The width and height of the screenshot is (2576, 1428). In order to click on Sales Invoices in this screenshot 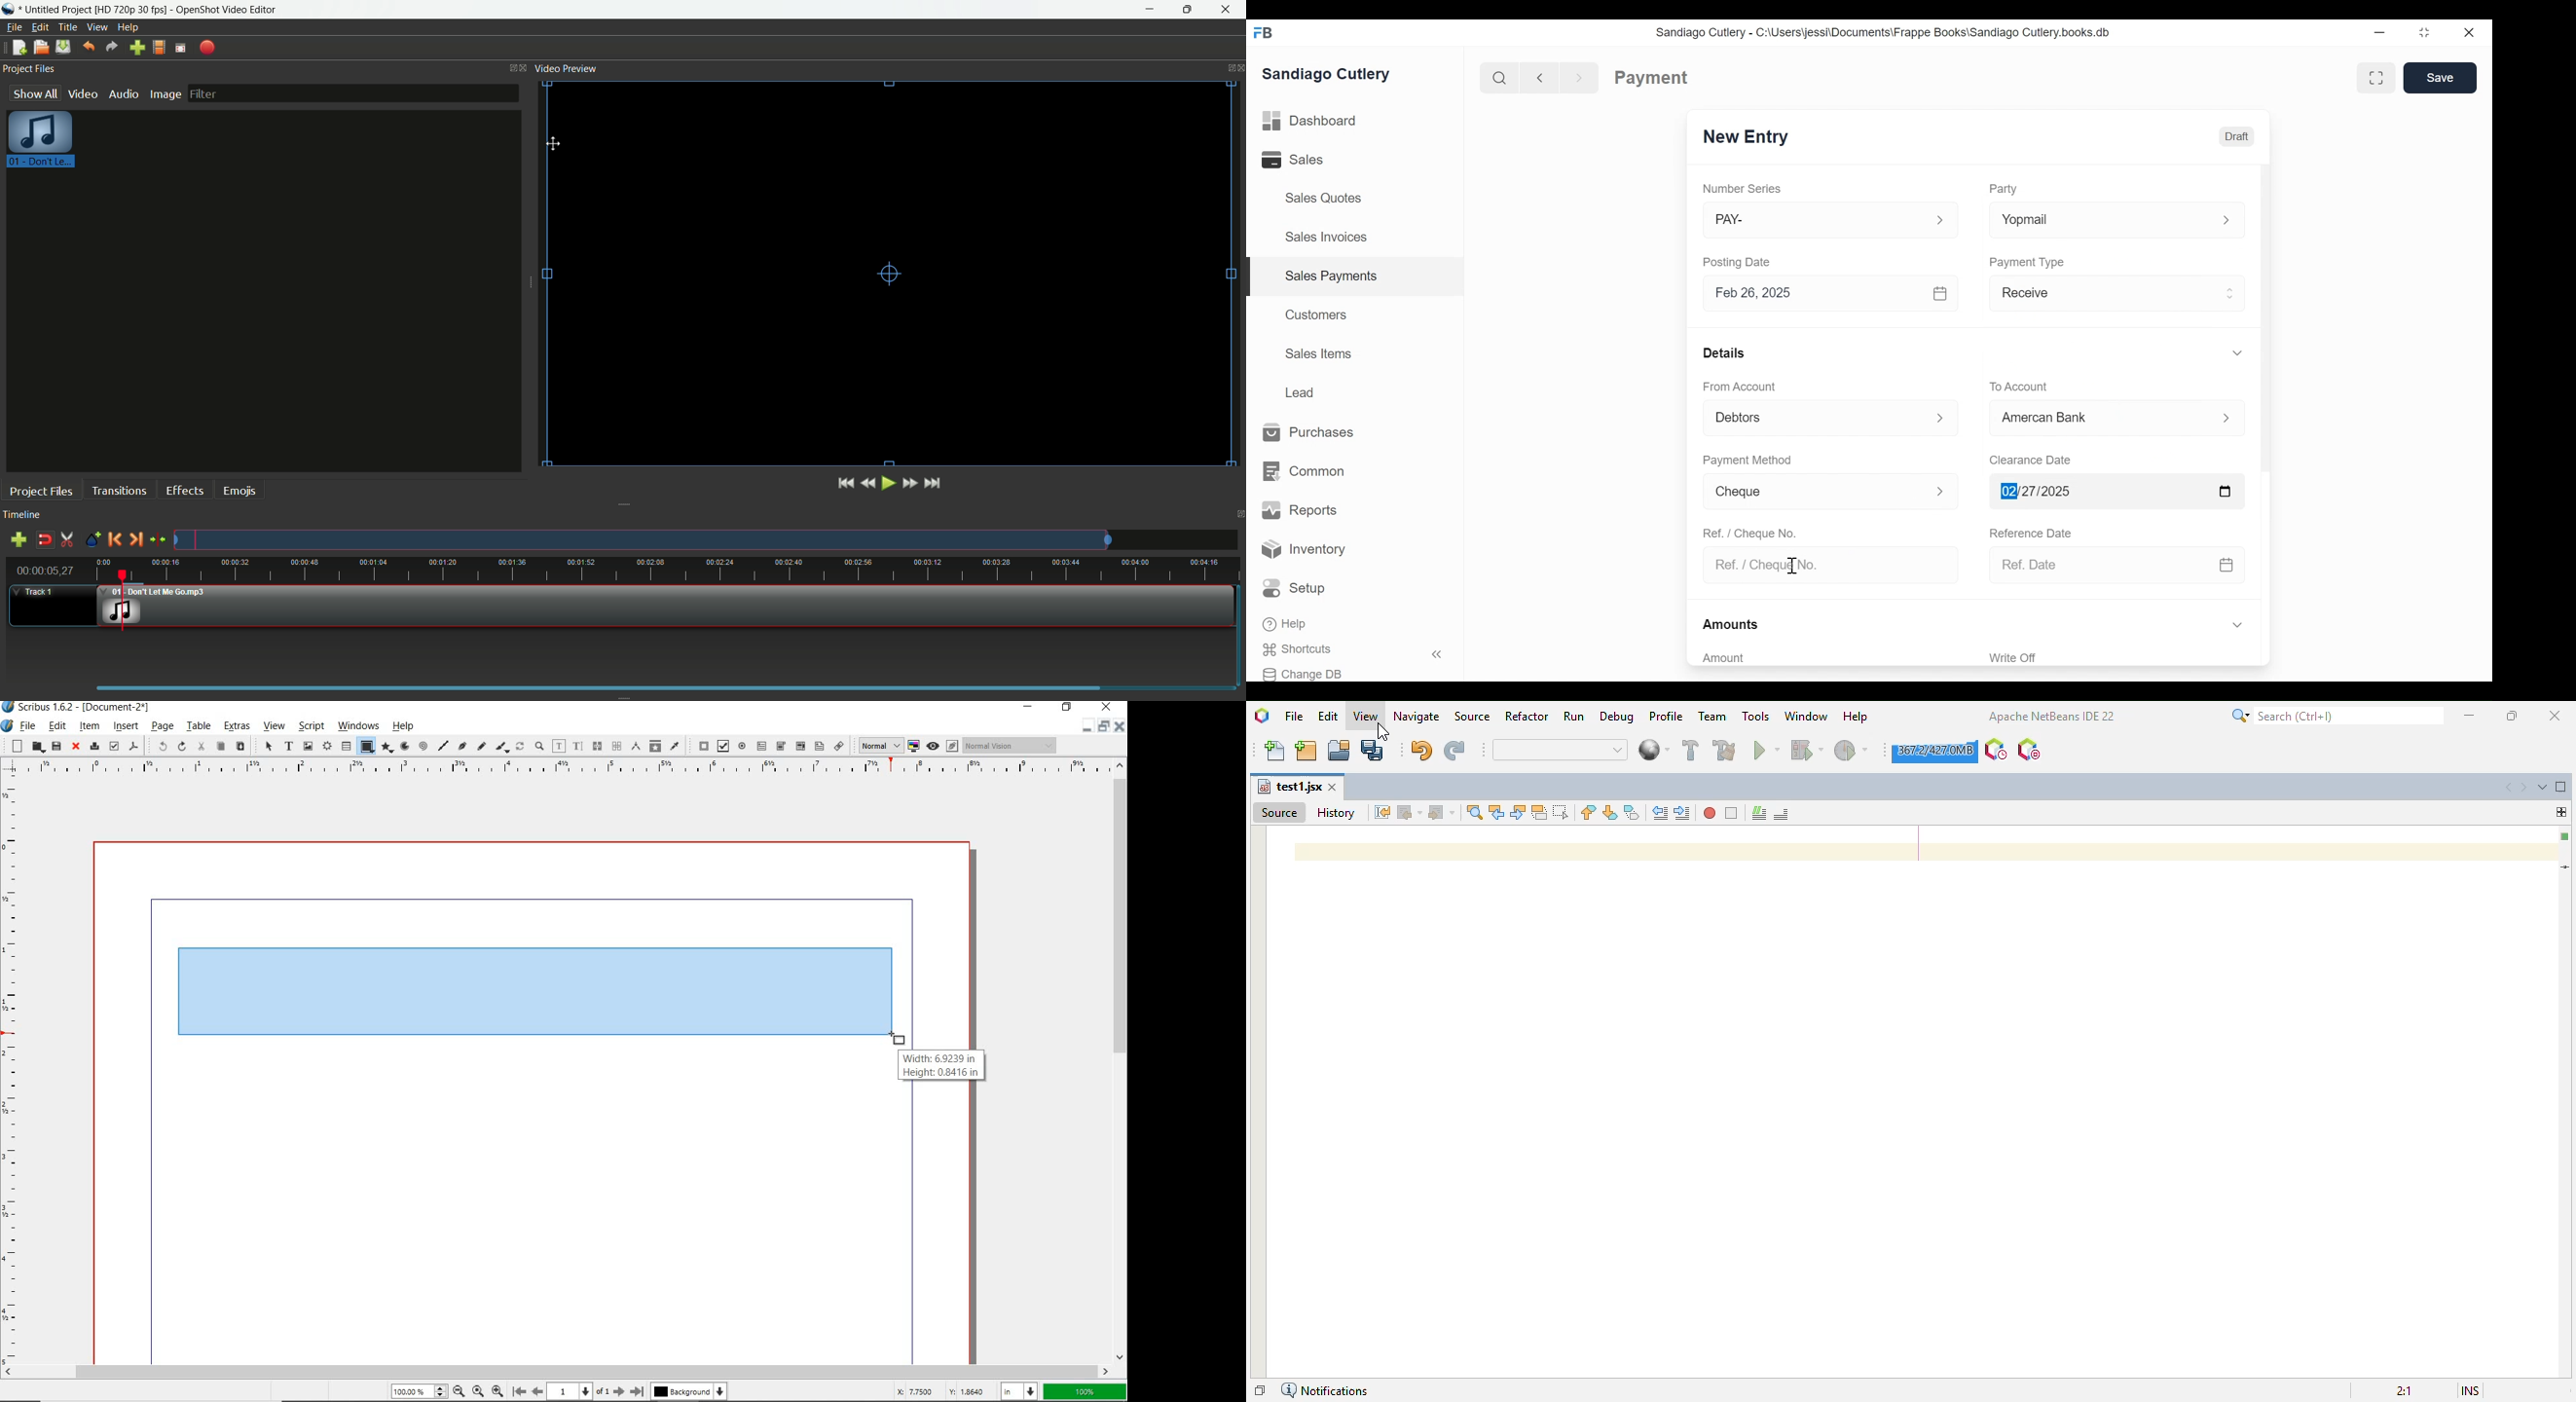, I will do `click(1326, 238)`.